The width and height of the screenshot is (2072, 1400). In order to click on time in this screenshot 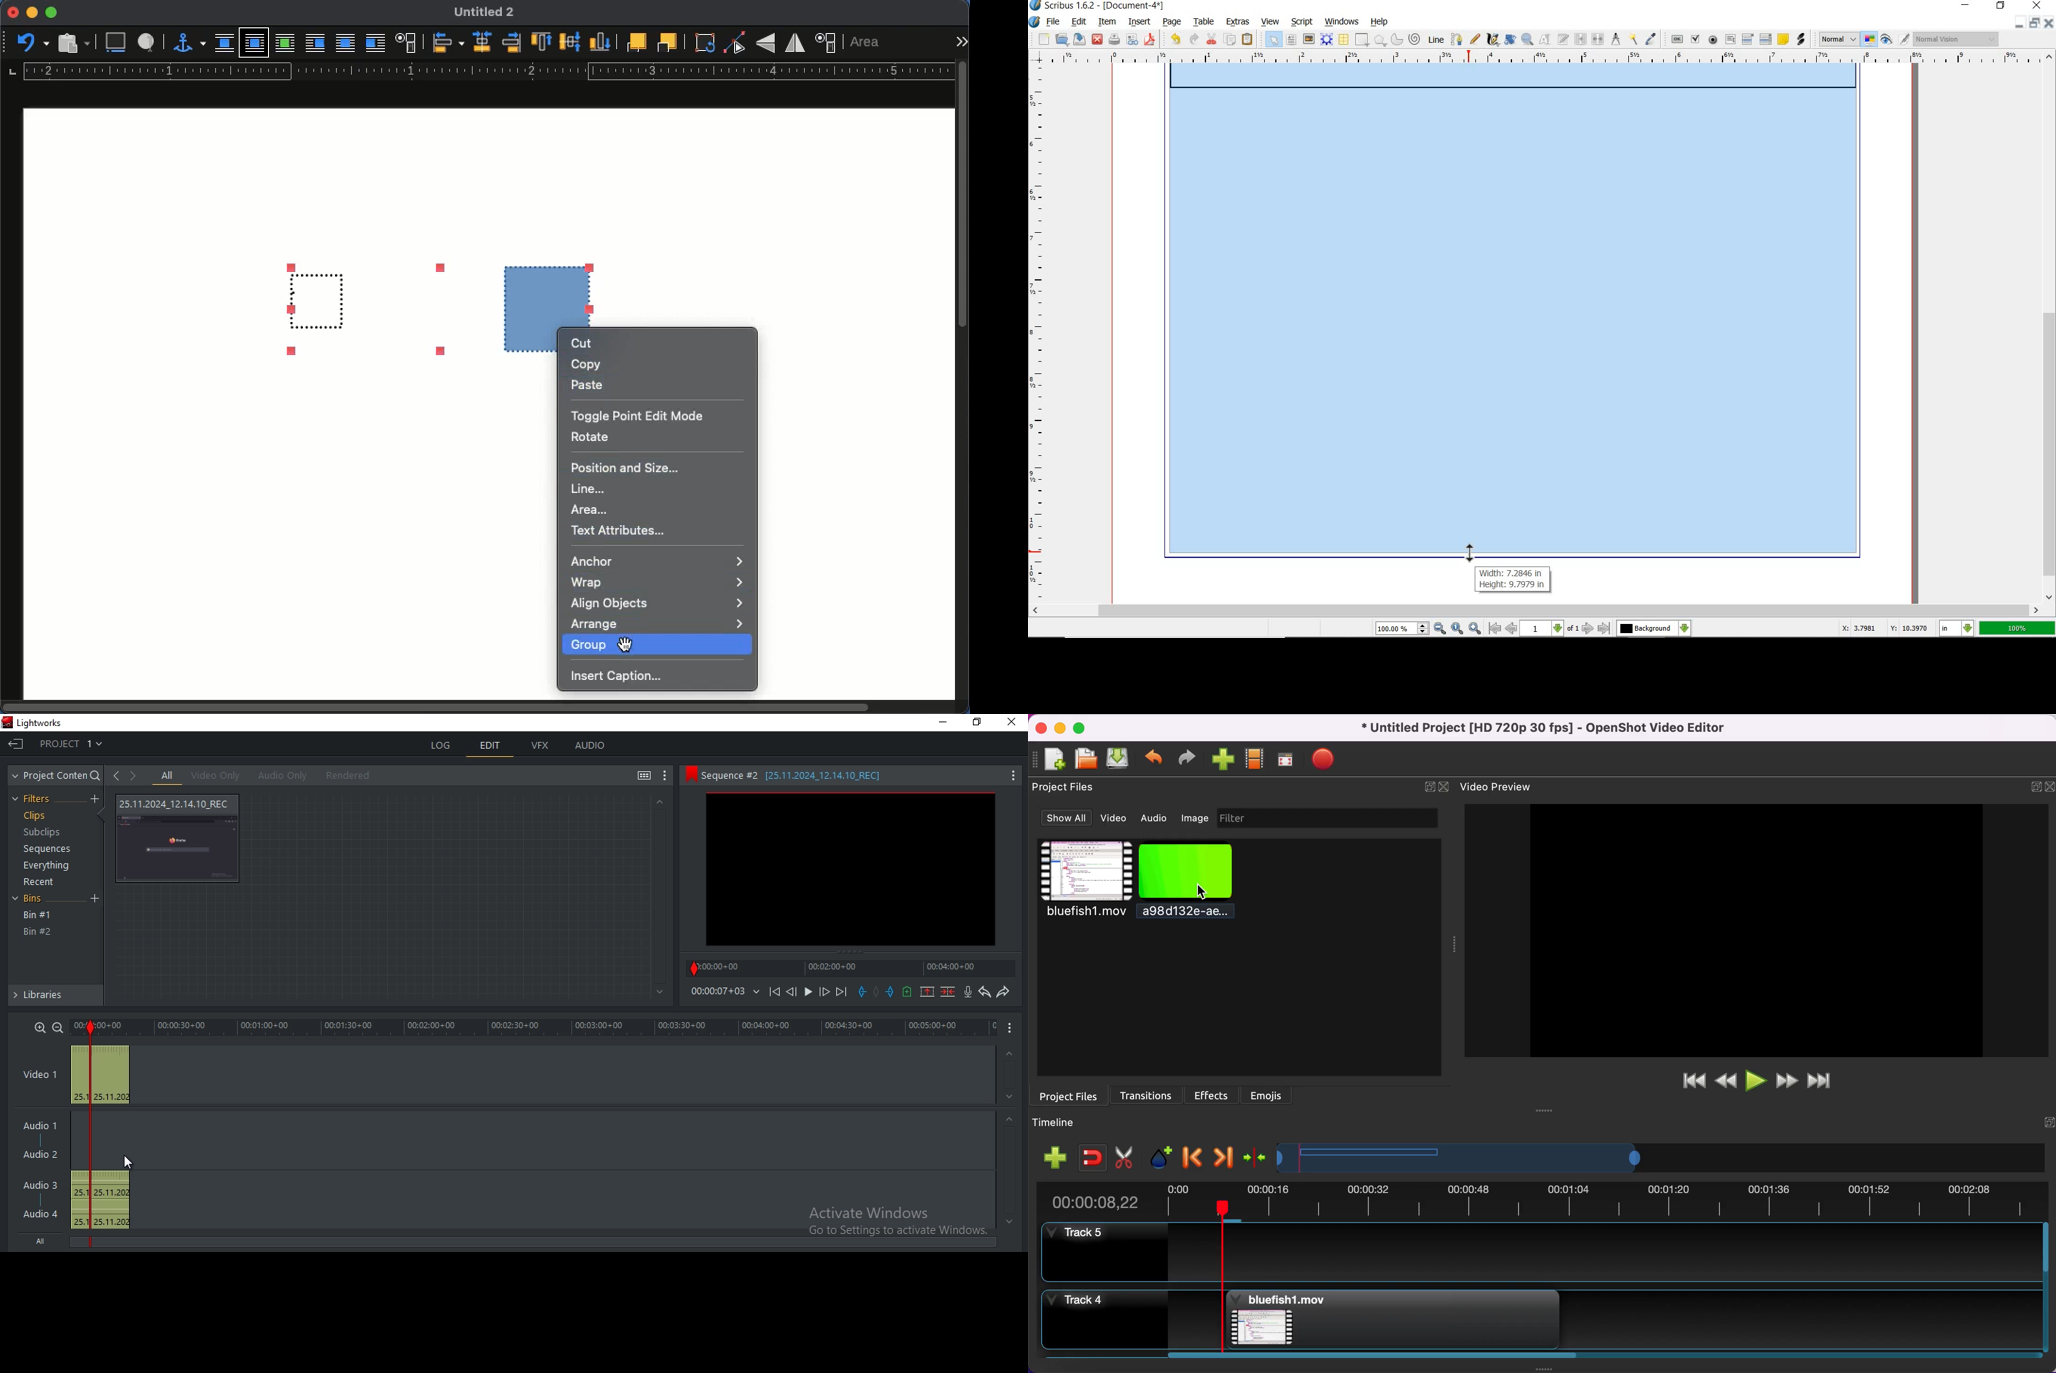, I will do `click(552, 1028)`.